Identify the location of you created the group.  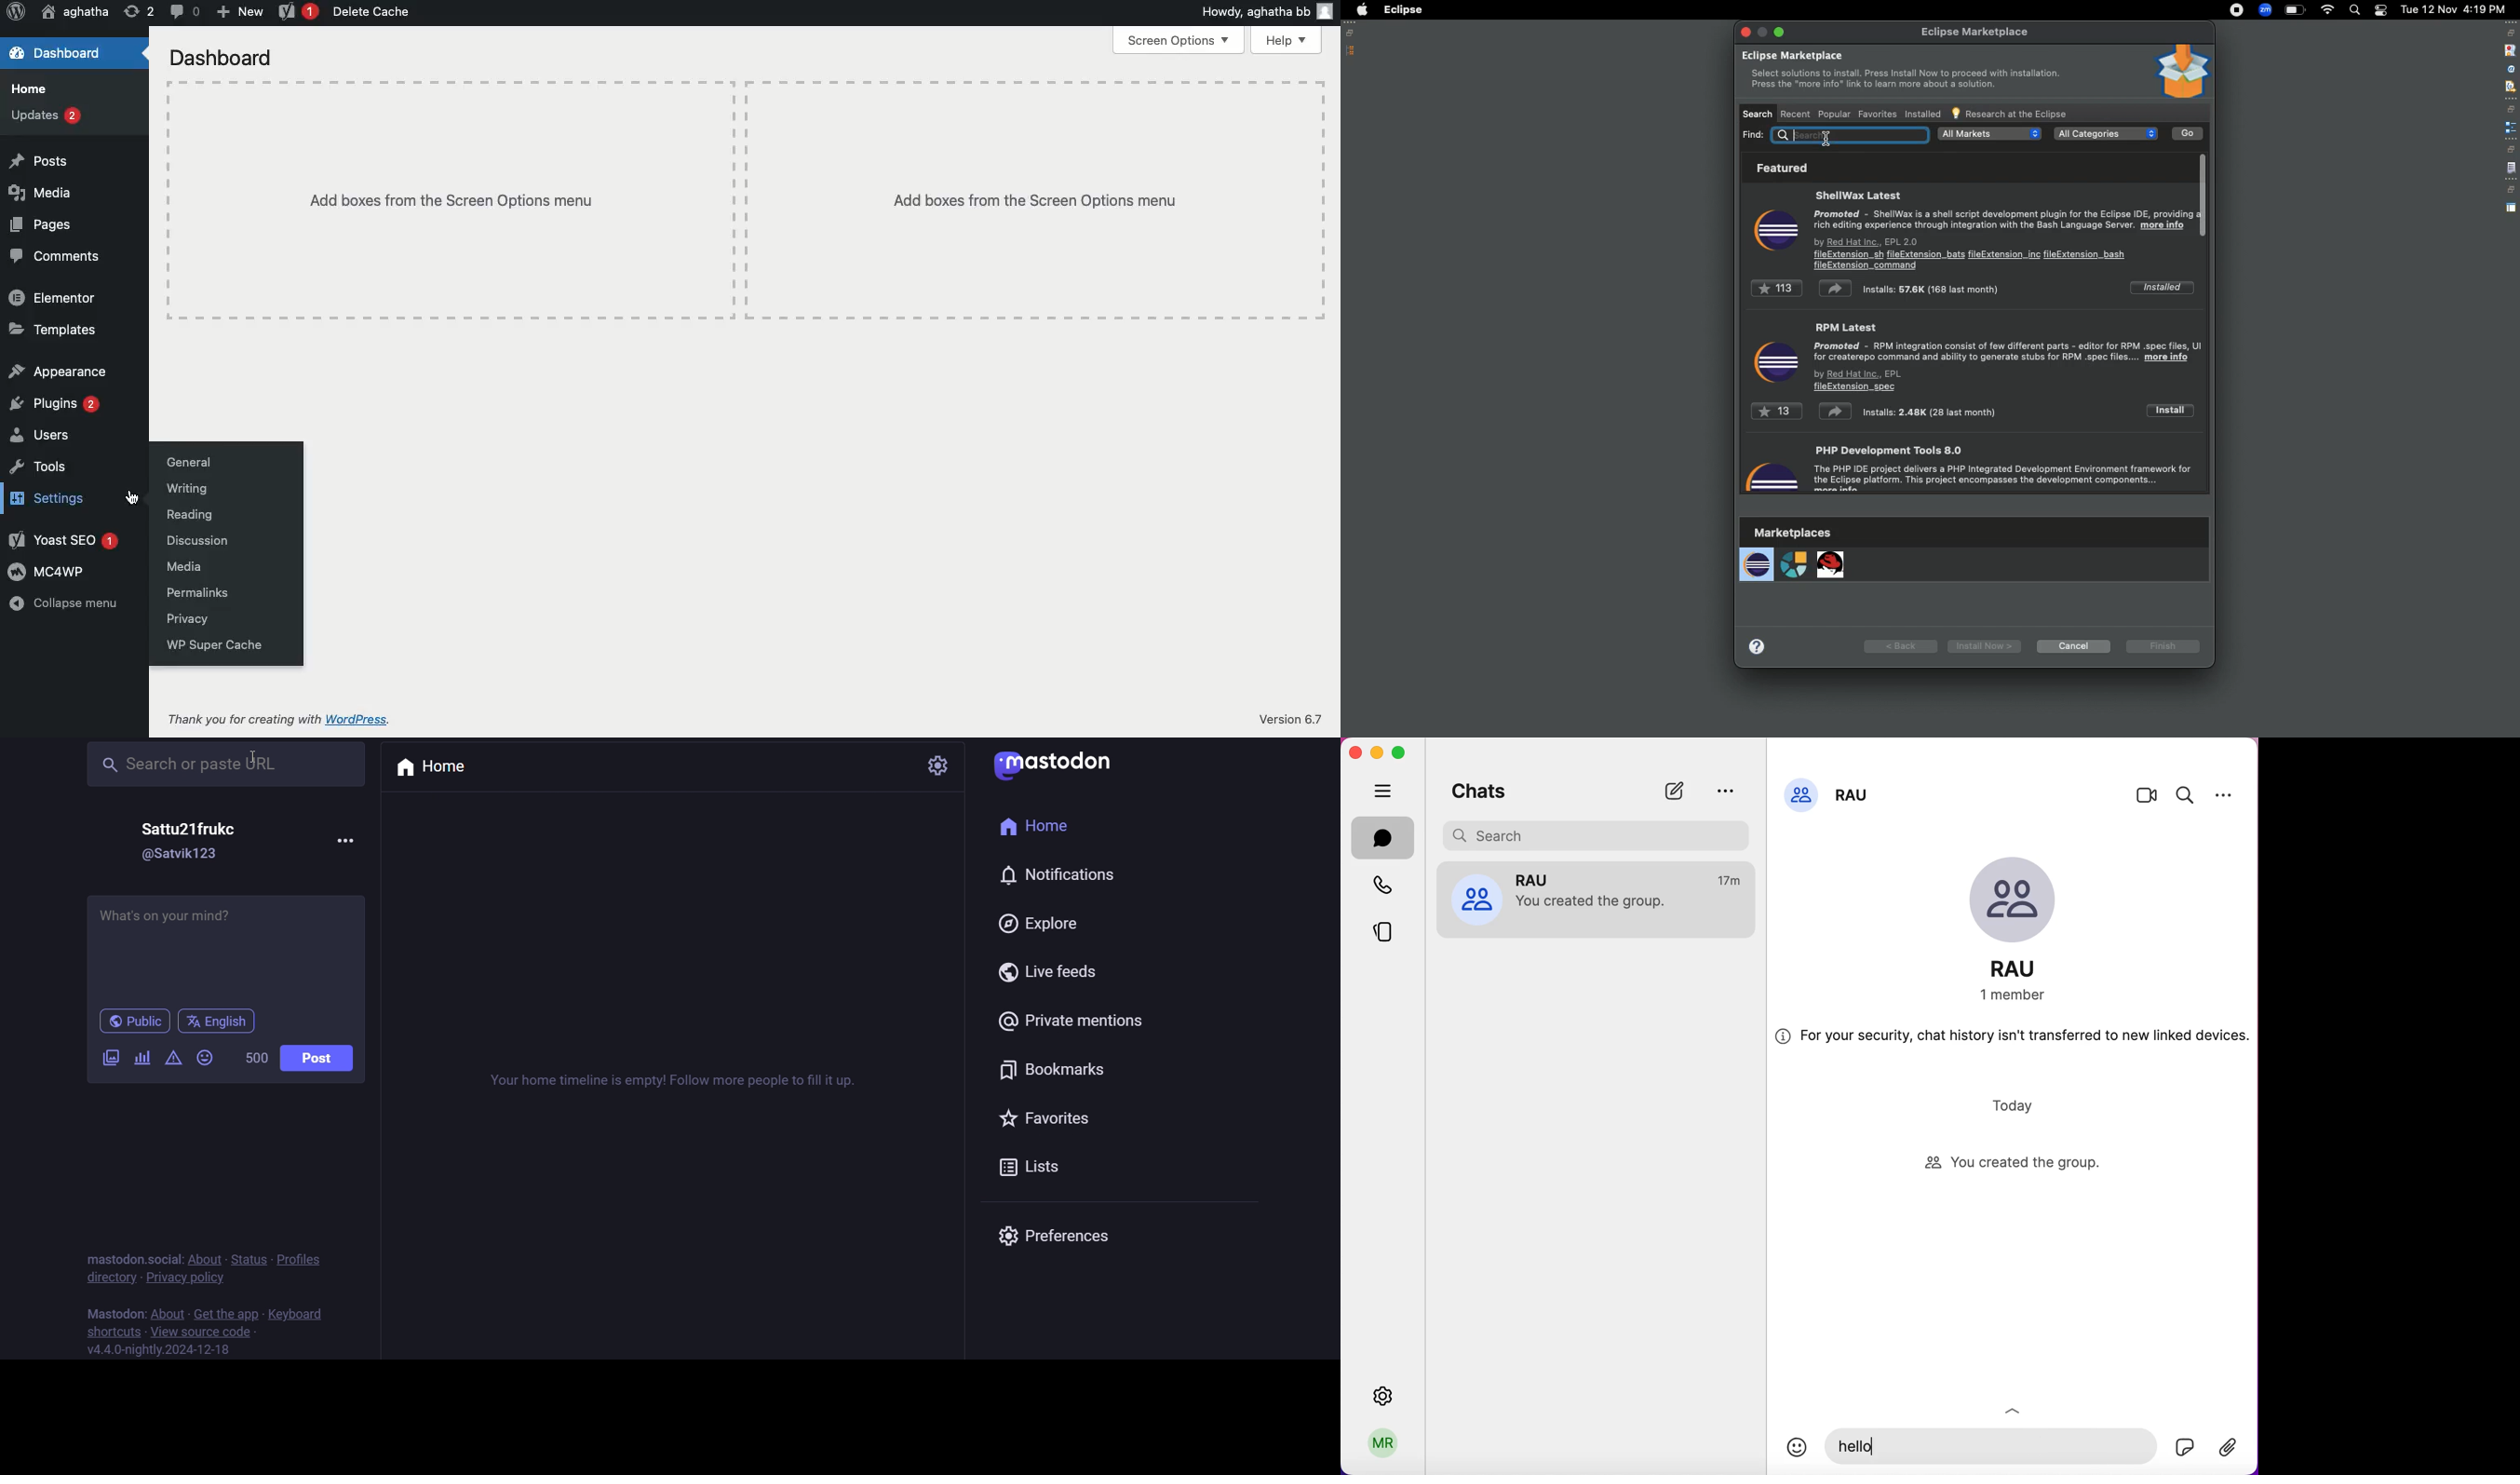
(2024, 1164).